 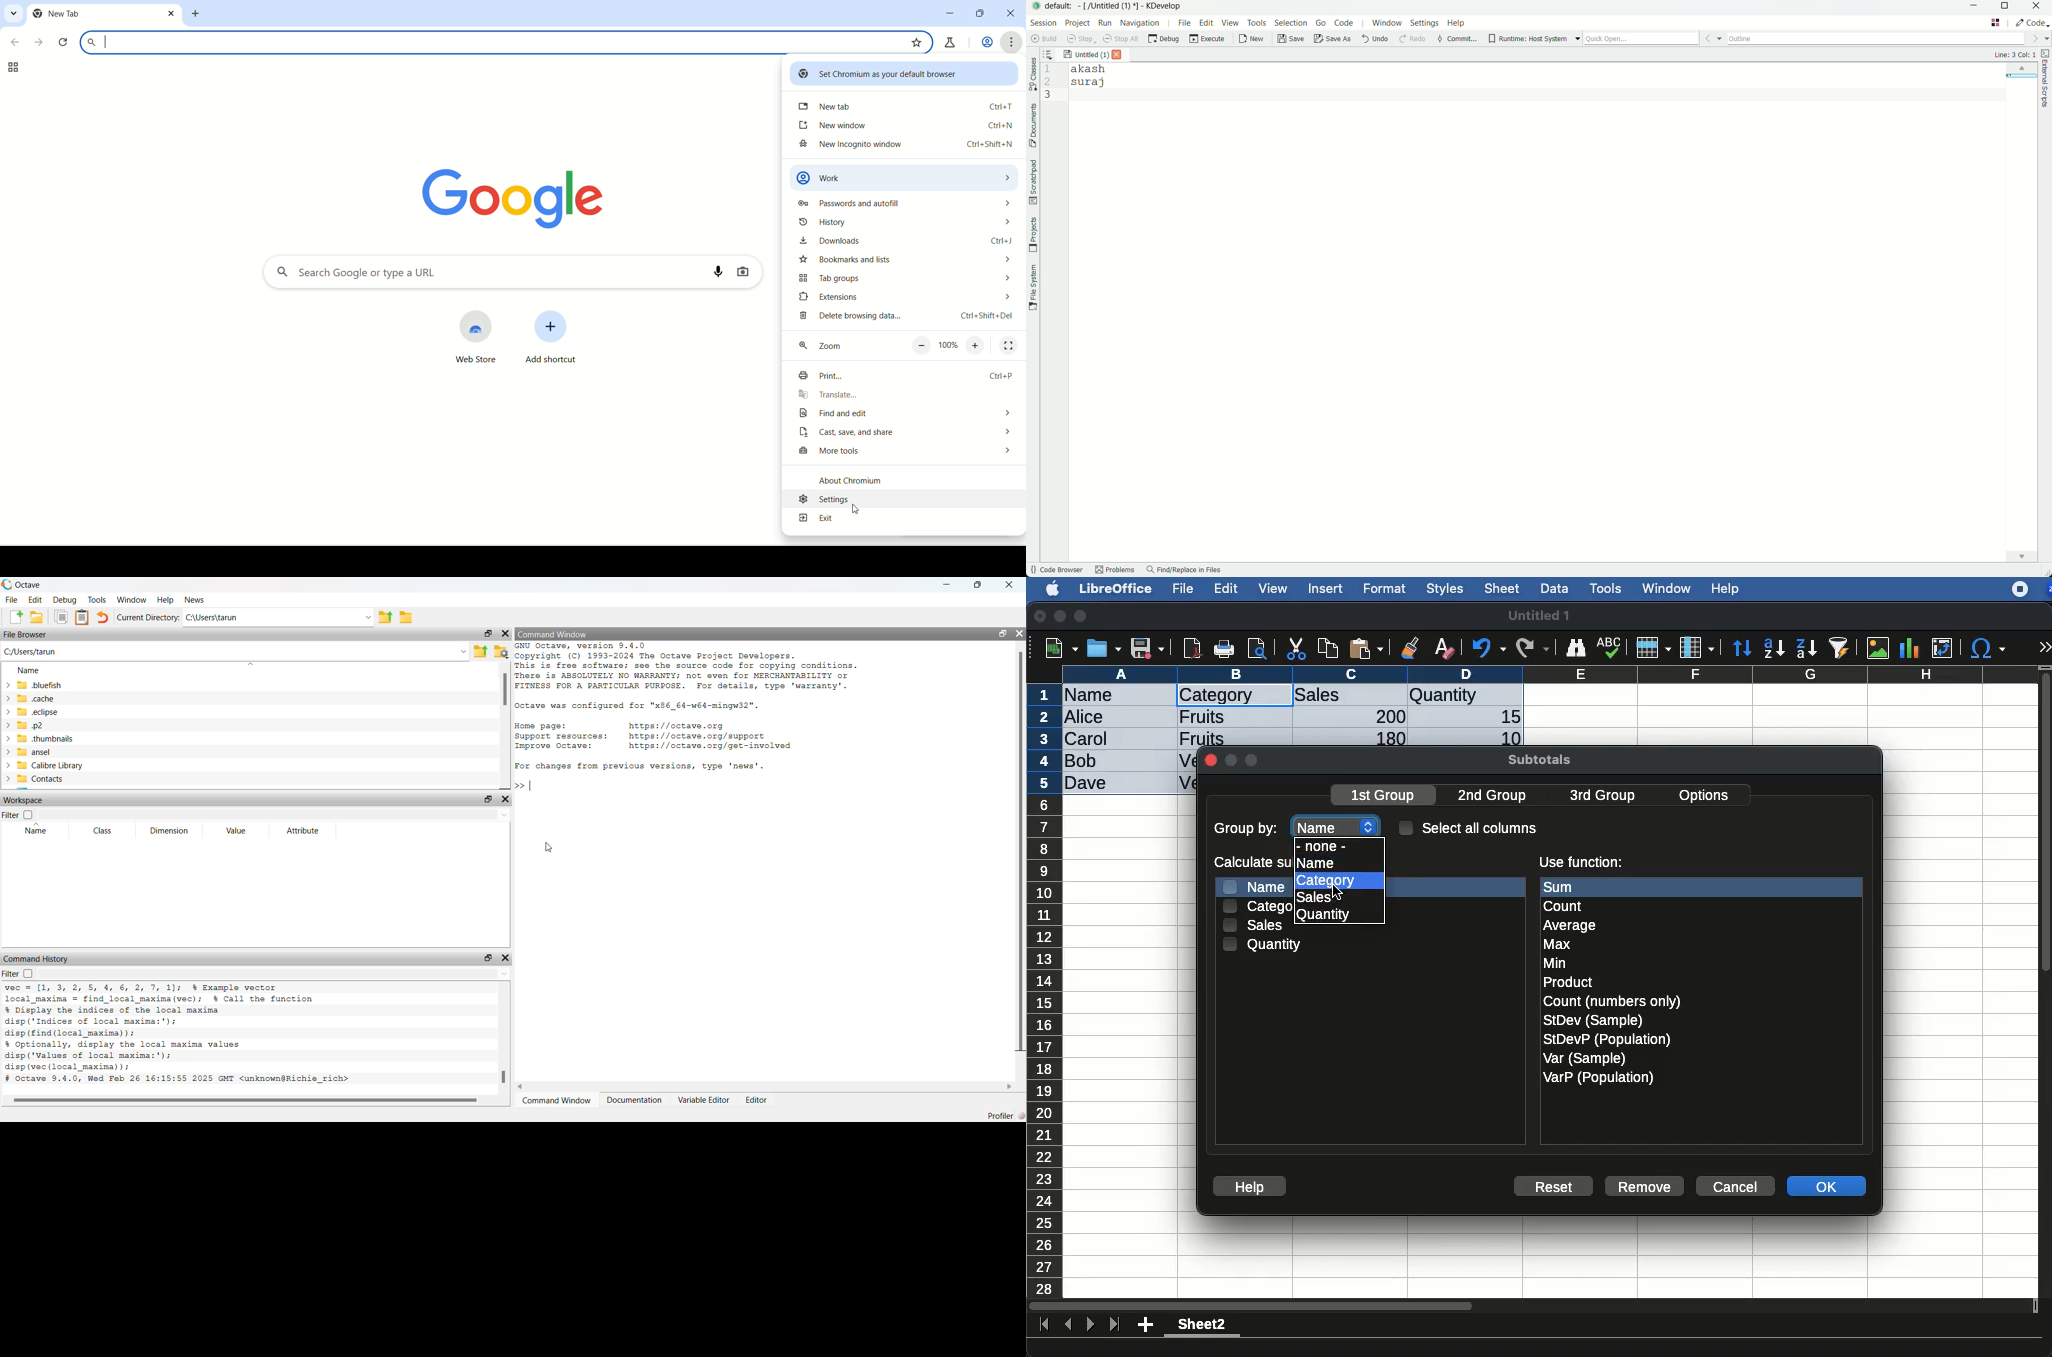 I want to click on file, so click(x=1180, y=589).